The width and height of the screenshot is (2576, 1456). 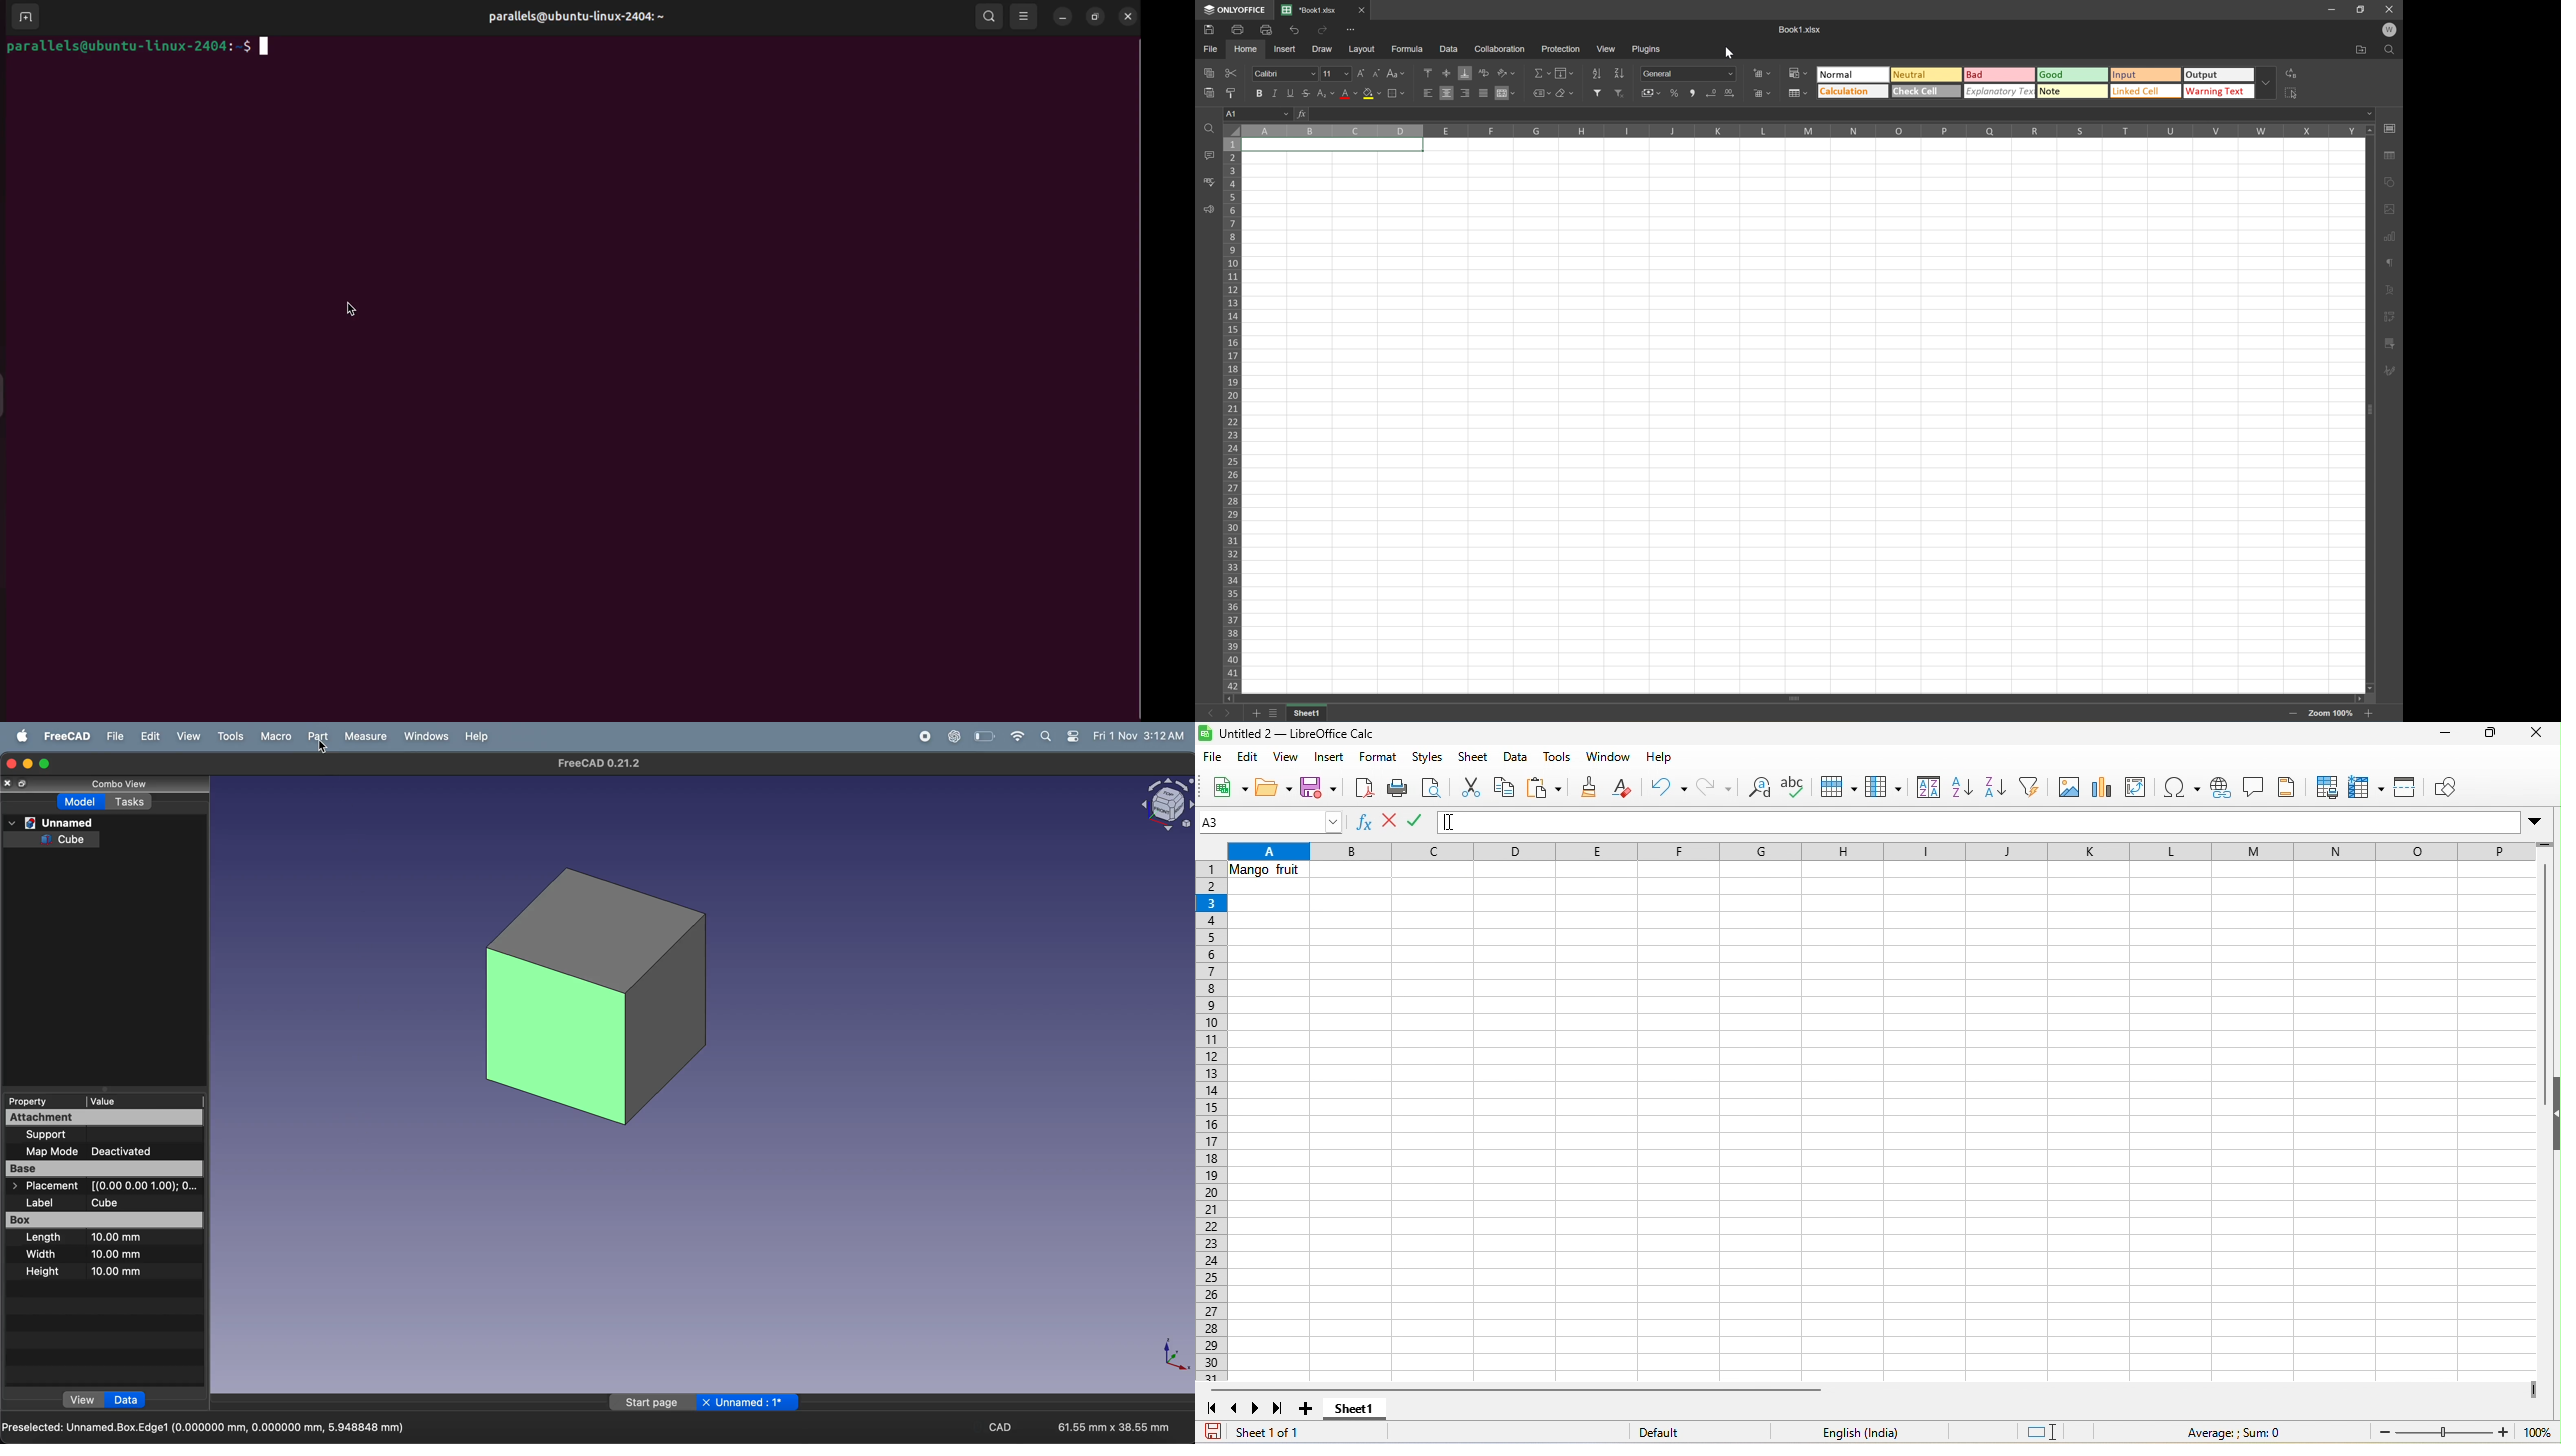 I want to click on drag to view next columns, so click(x=2536, y=1390).